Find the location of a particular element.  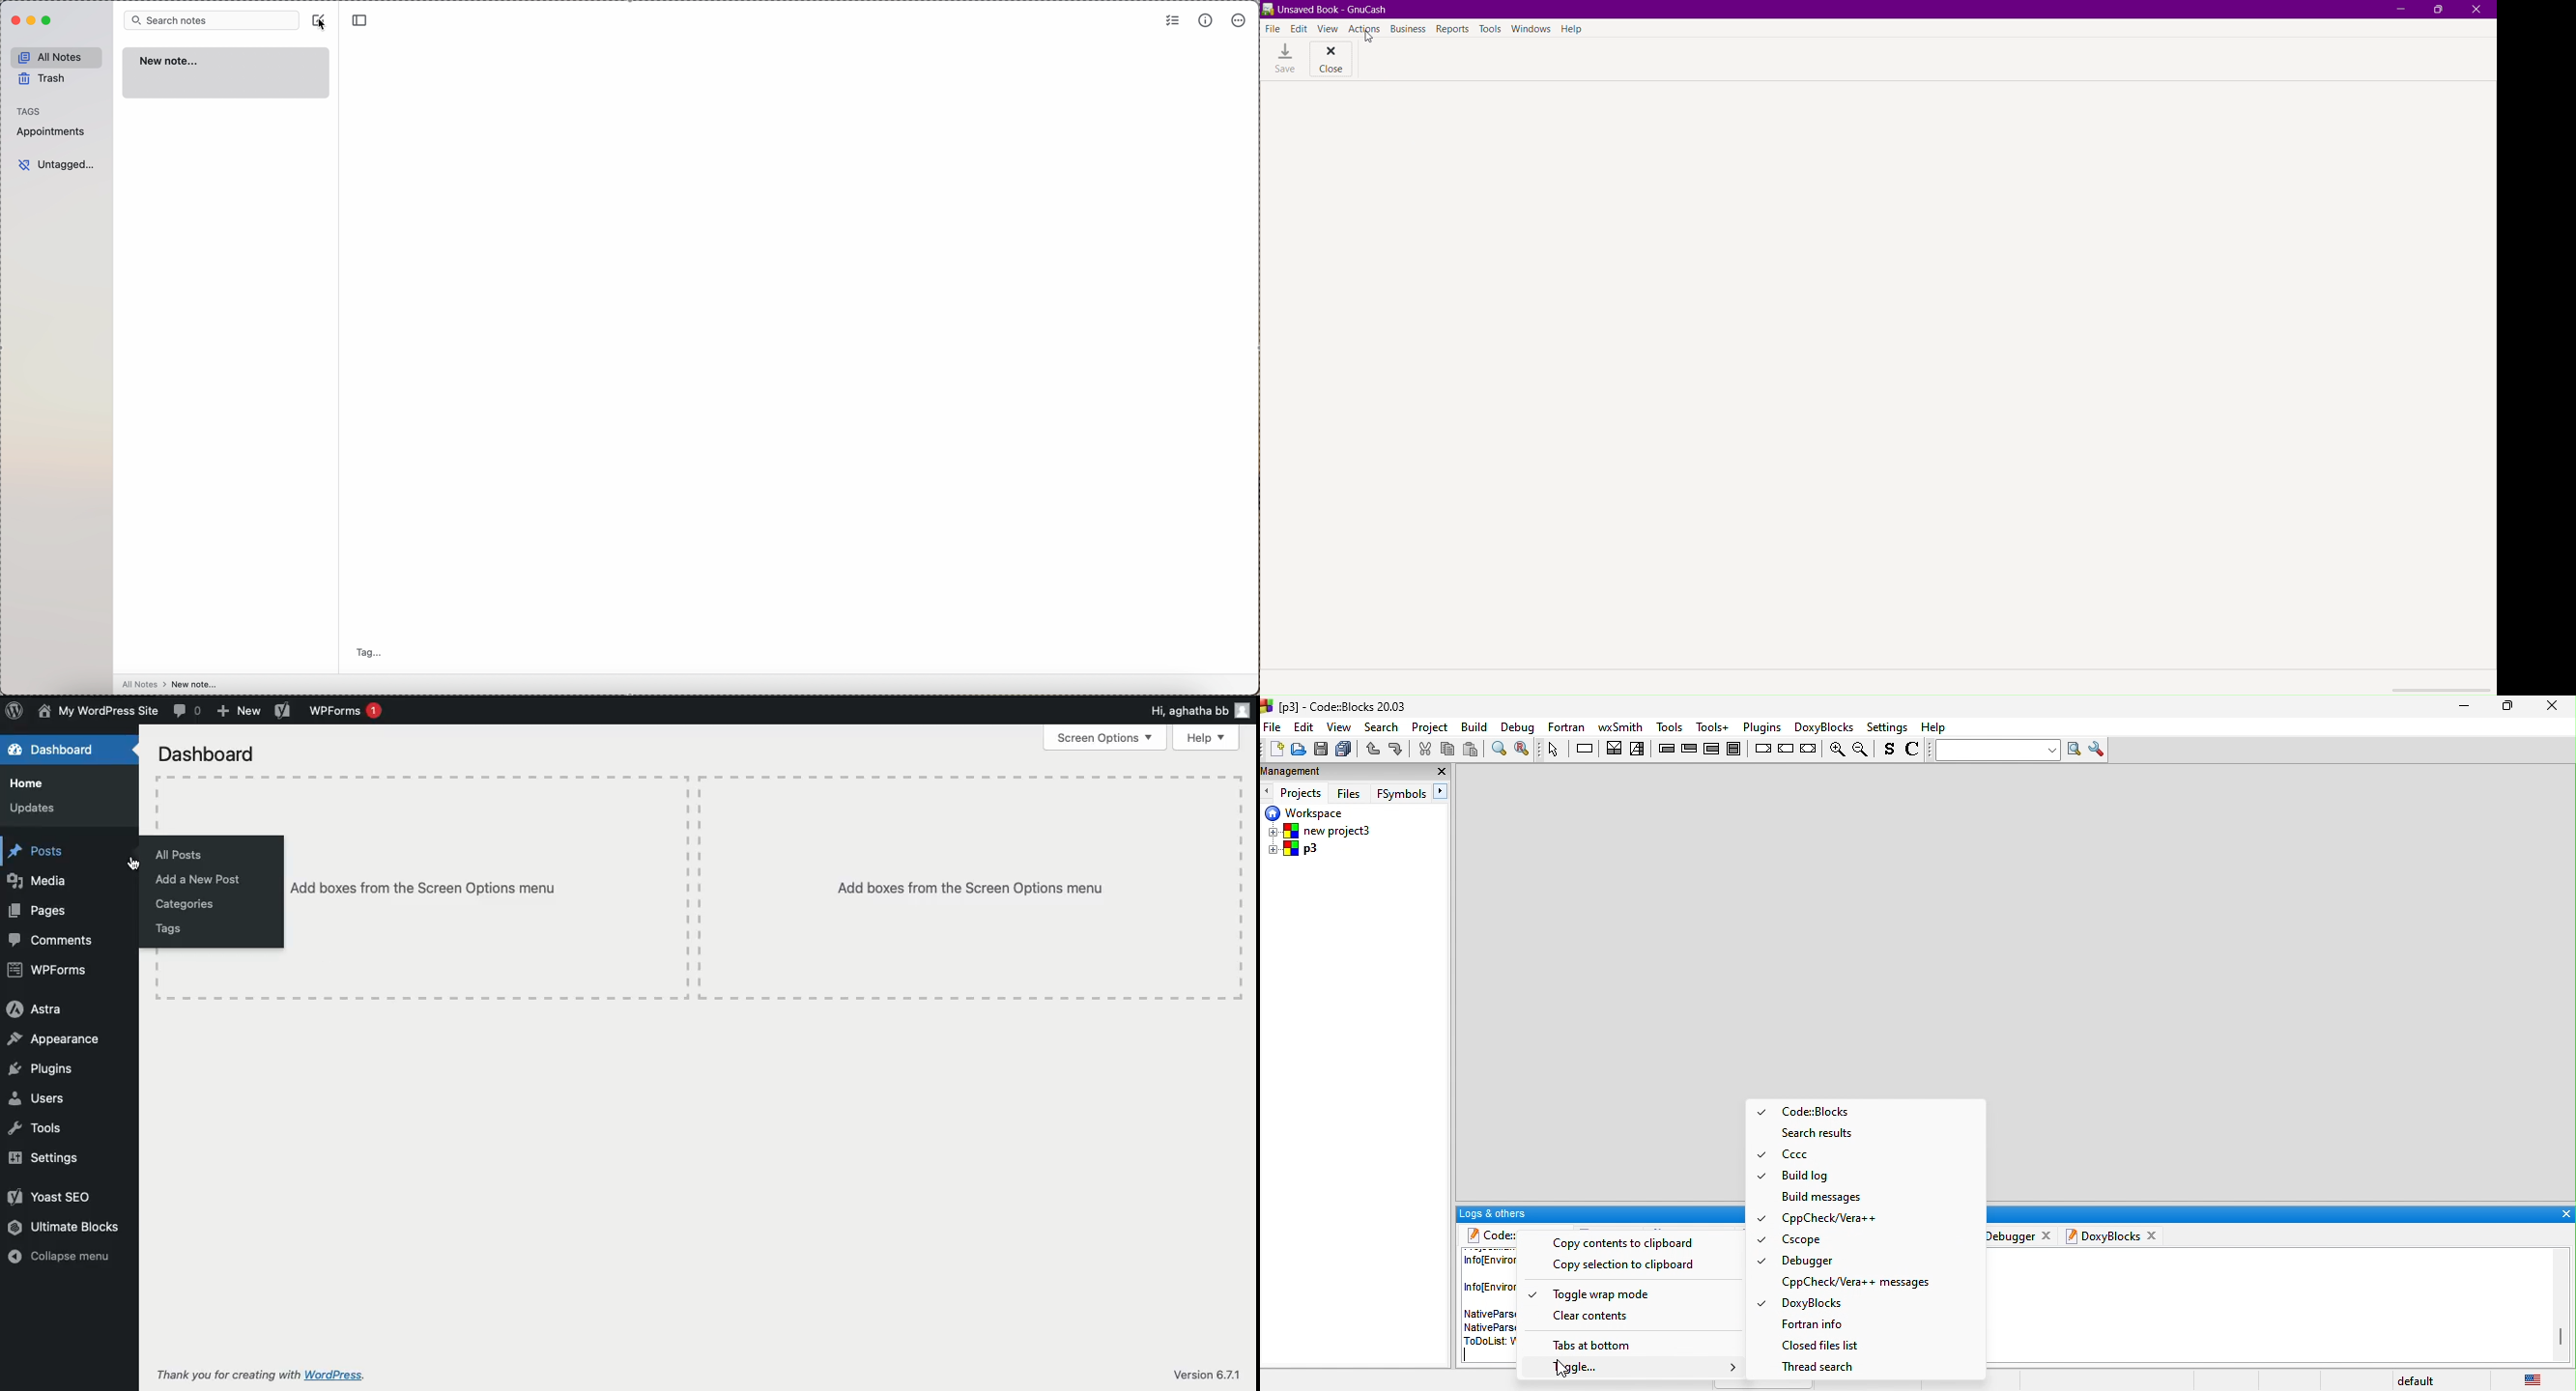

Actions is located at coordinates (1363, 28).